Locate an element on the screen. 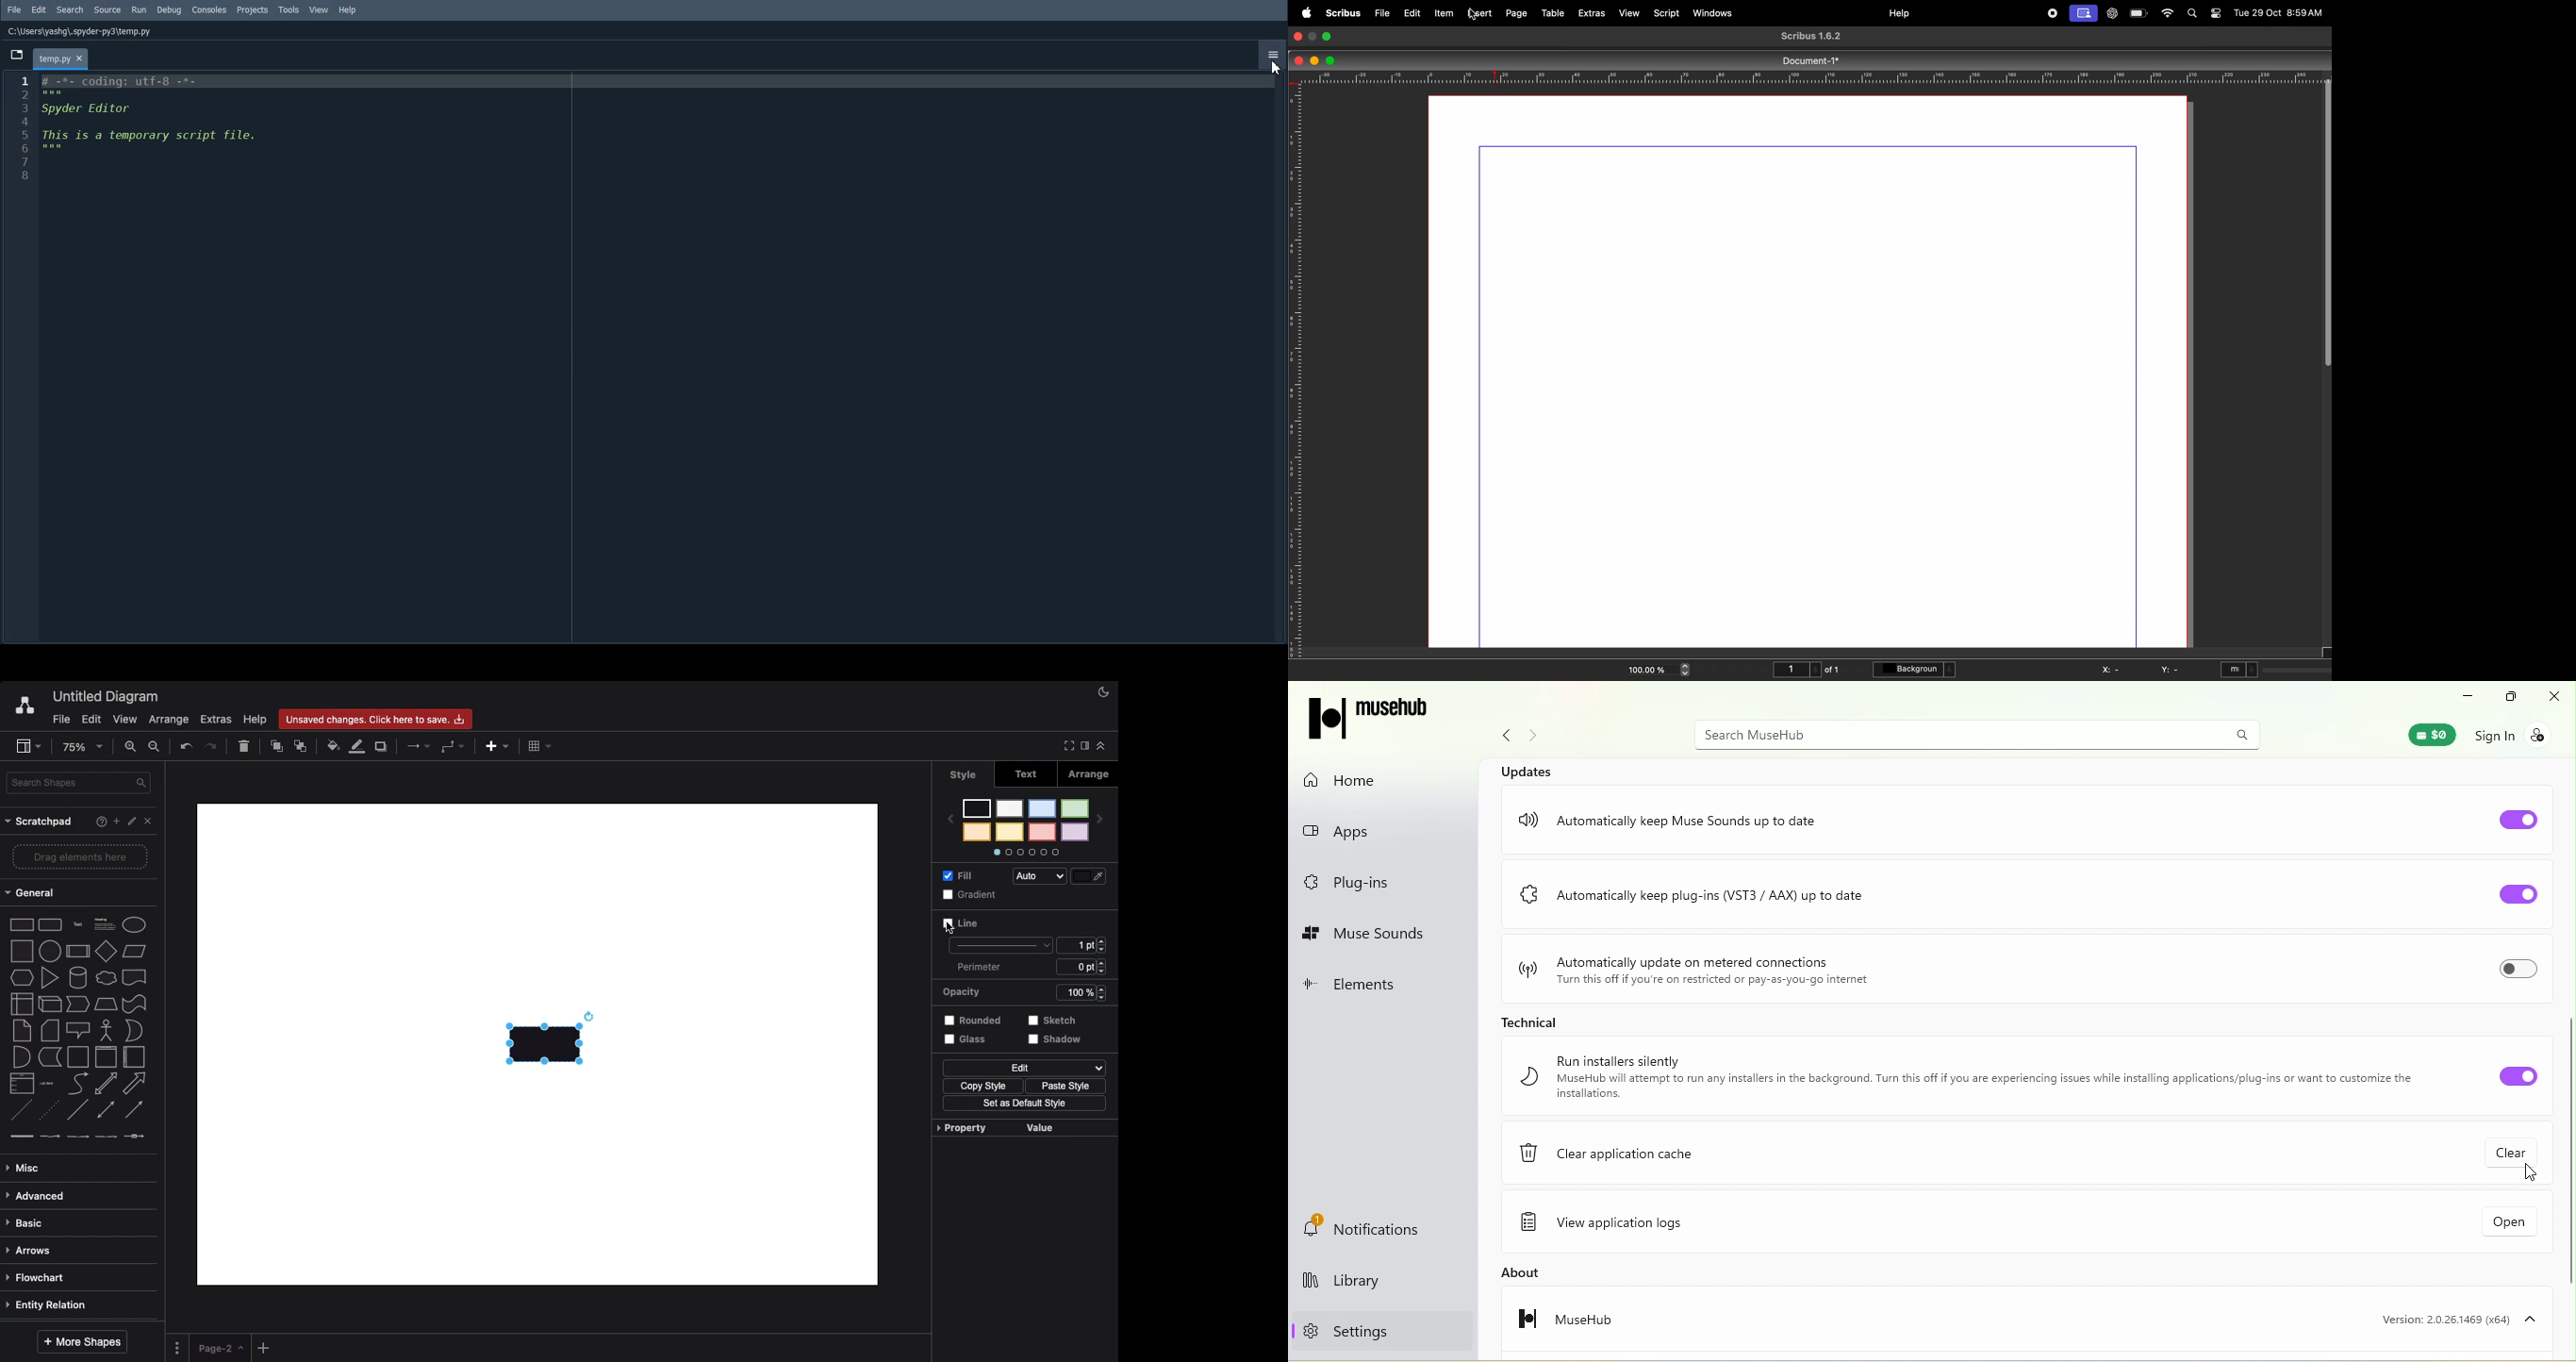  Technical is located at coordinates (1526, 1020).